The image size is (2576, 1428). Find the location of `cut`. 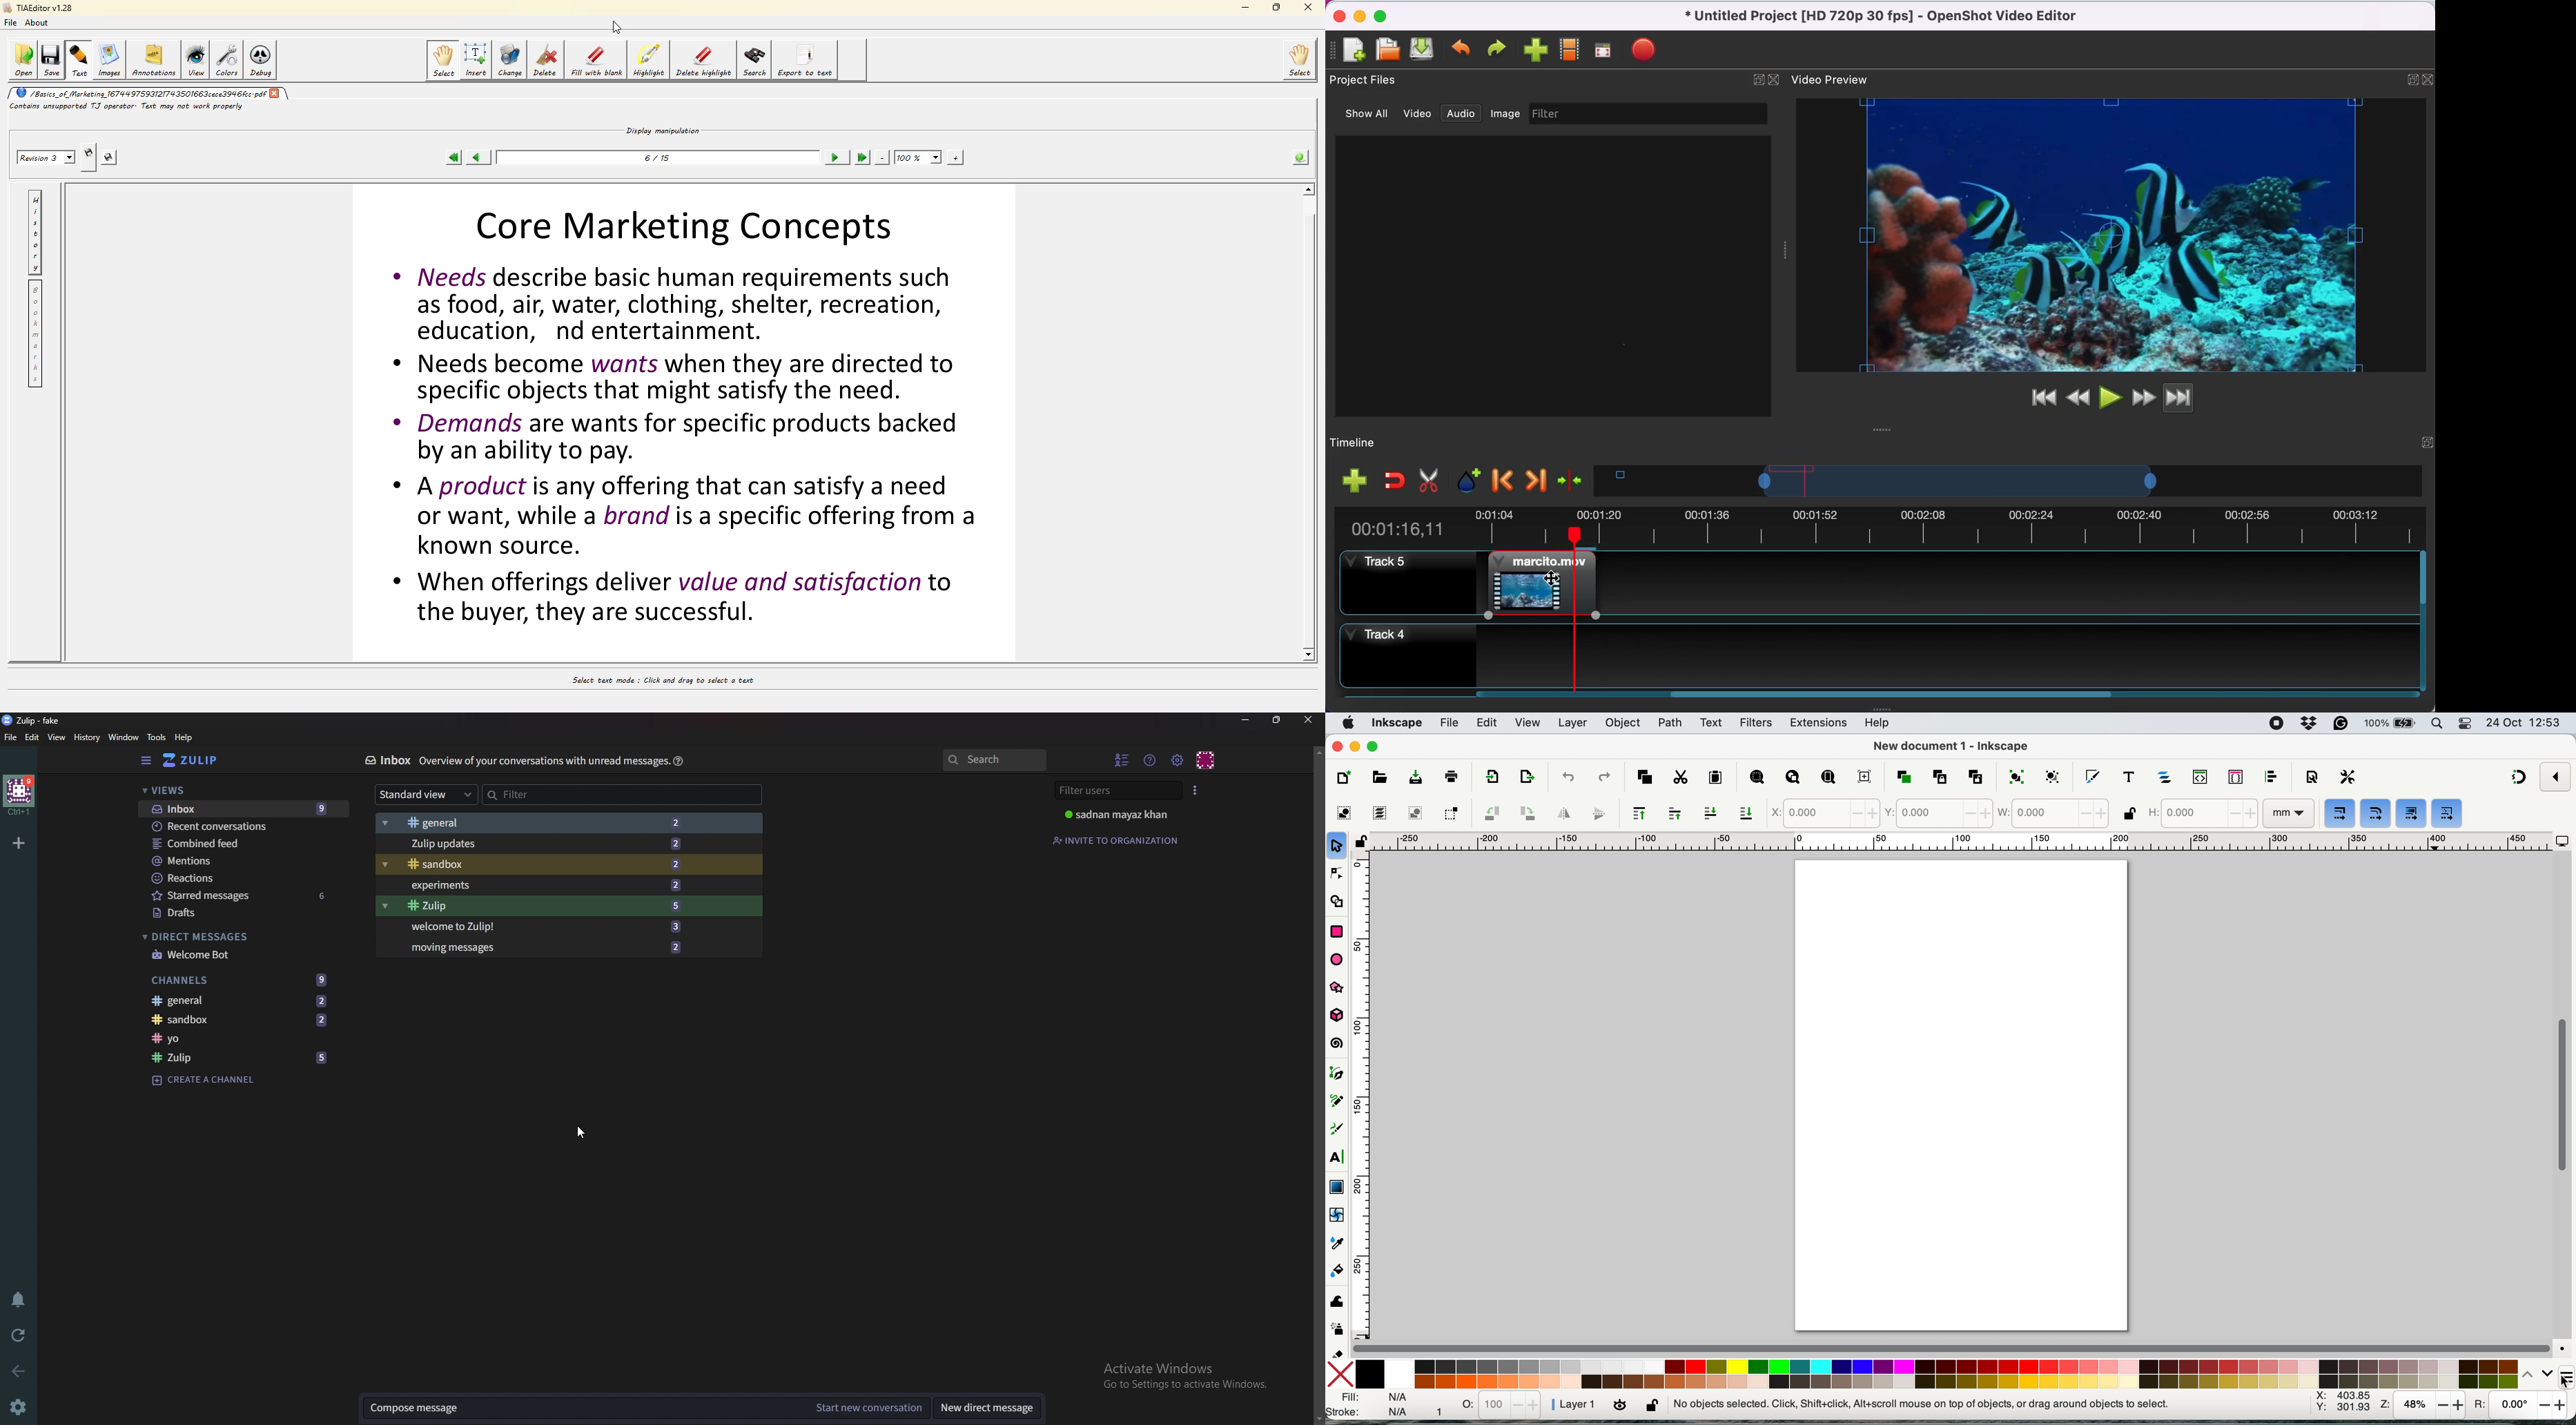

cut is located at coordinates (1680, 778).